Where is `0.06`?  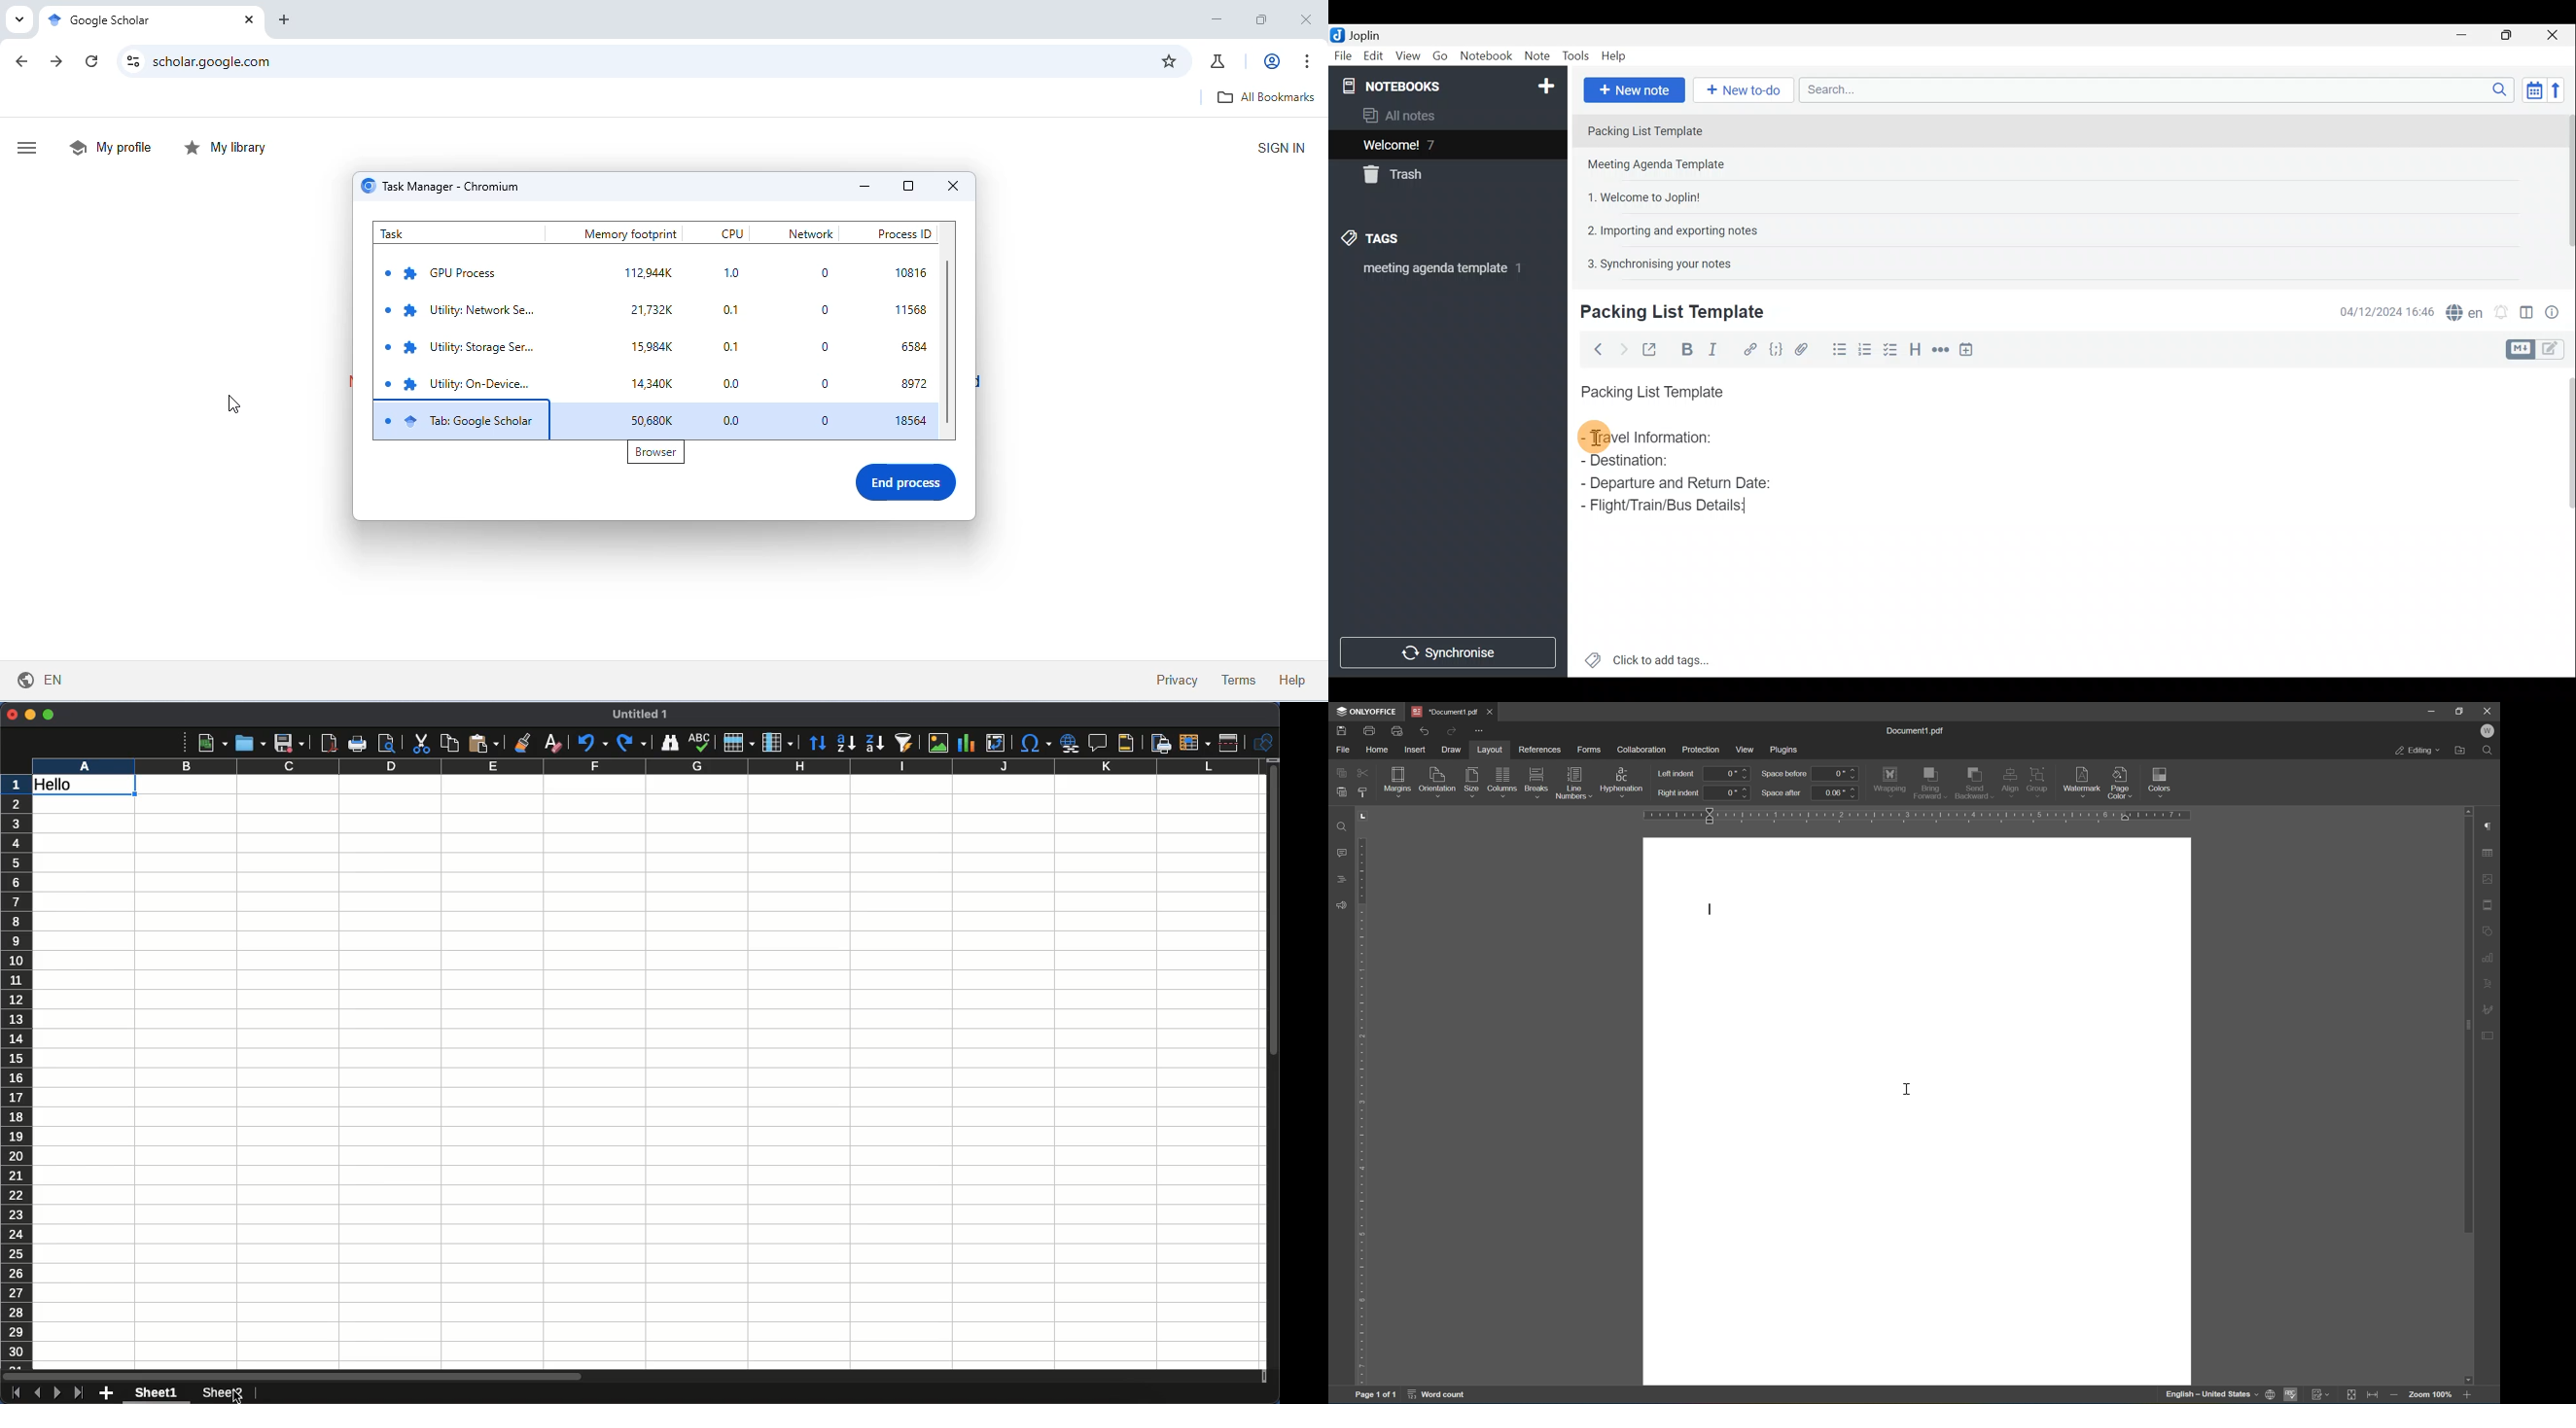 0.06 is located at coordinates (1836, 792).